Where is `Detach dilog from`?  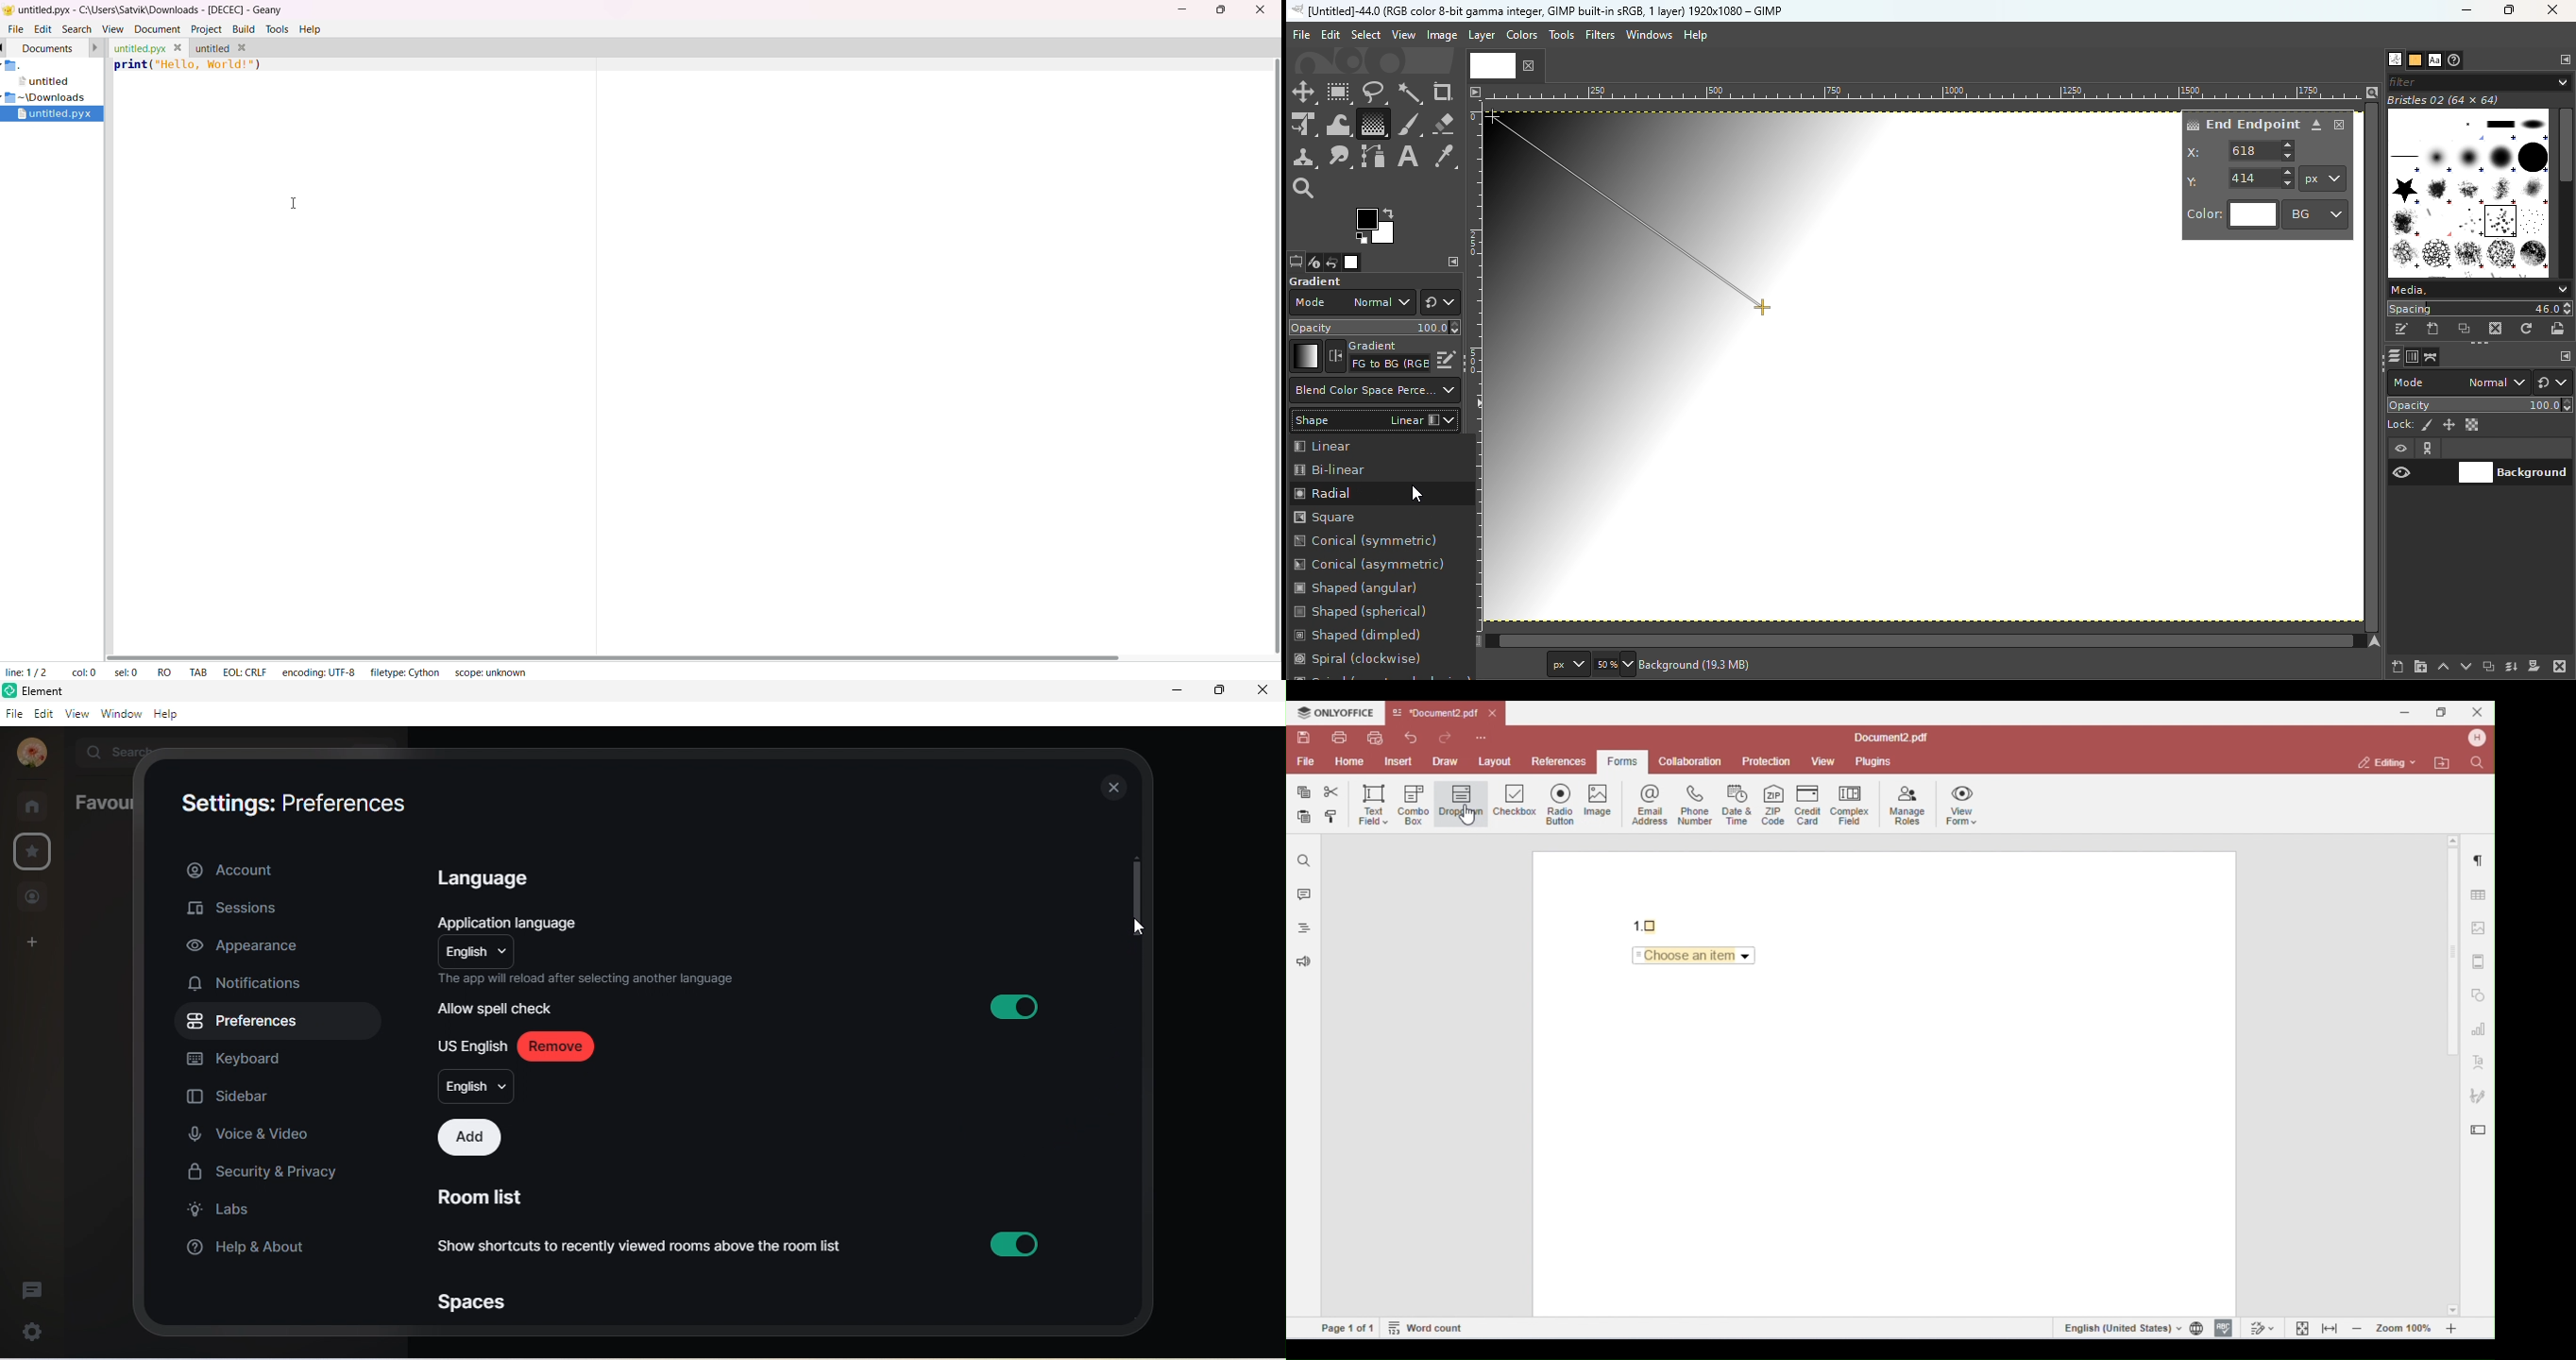
Detach dilog from is located at coordinates (2317, 126).